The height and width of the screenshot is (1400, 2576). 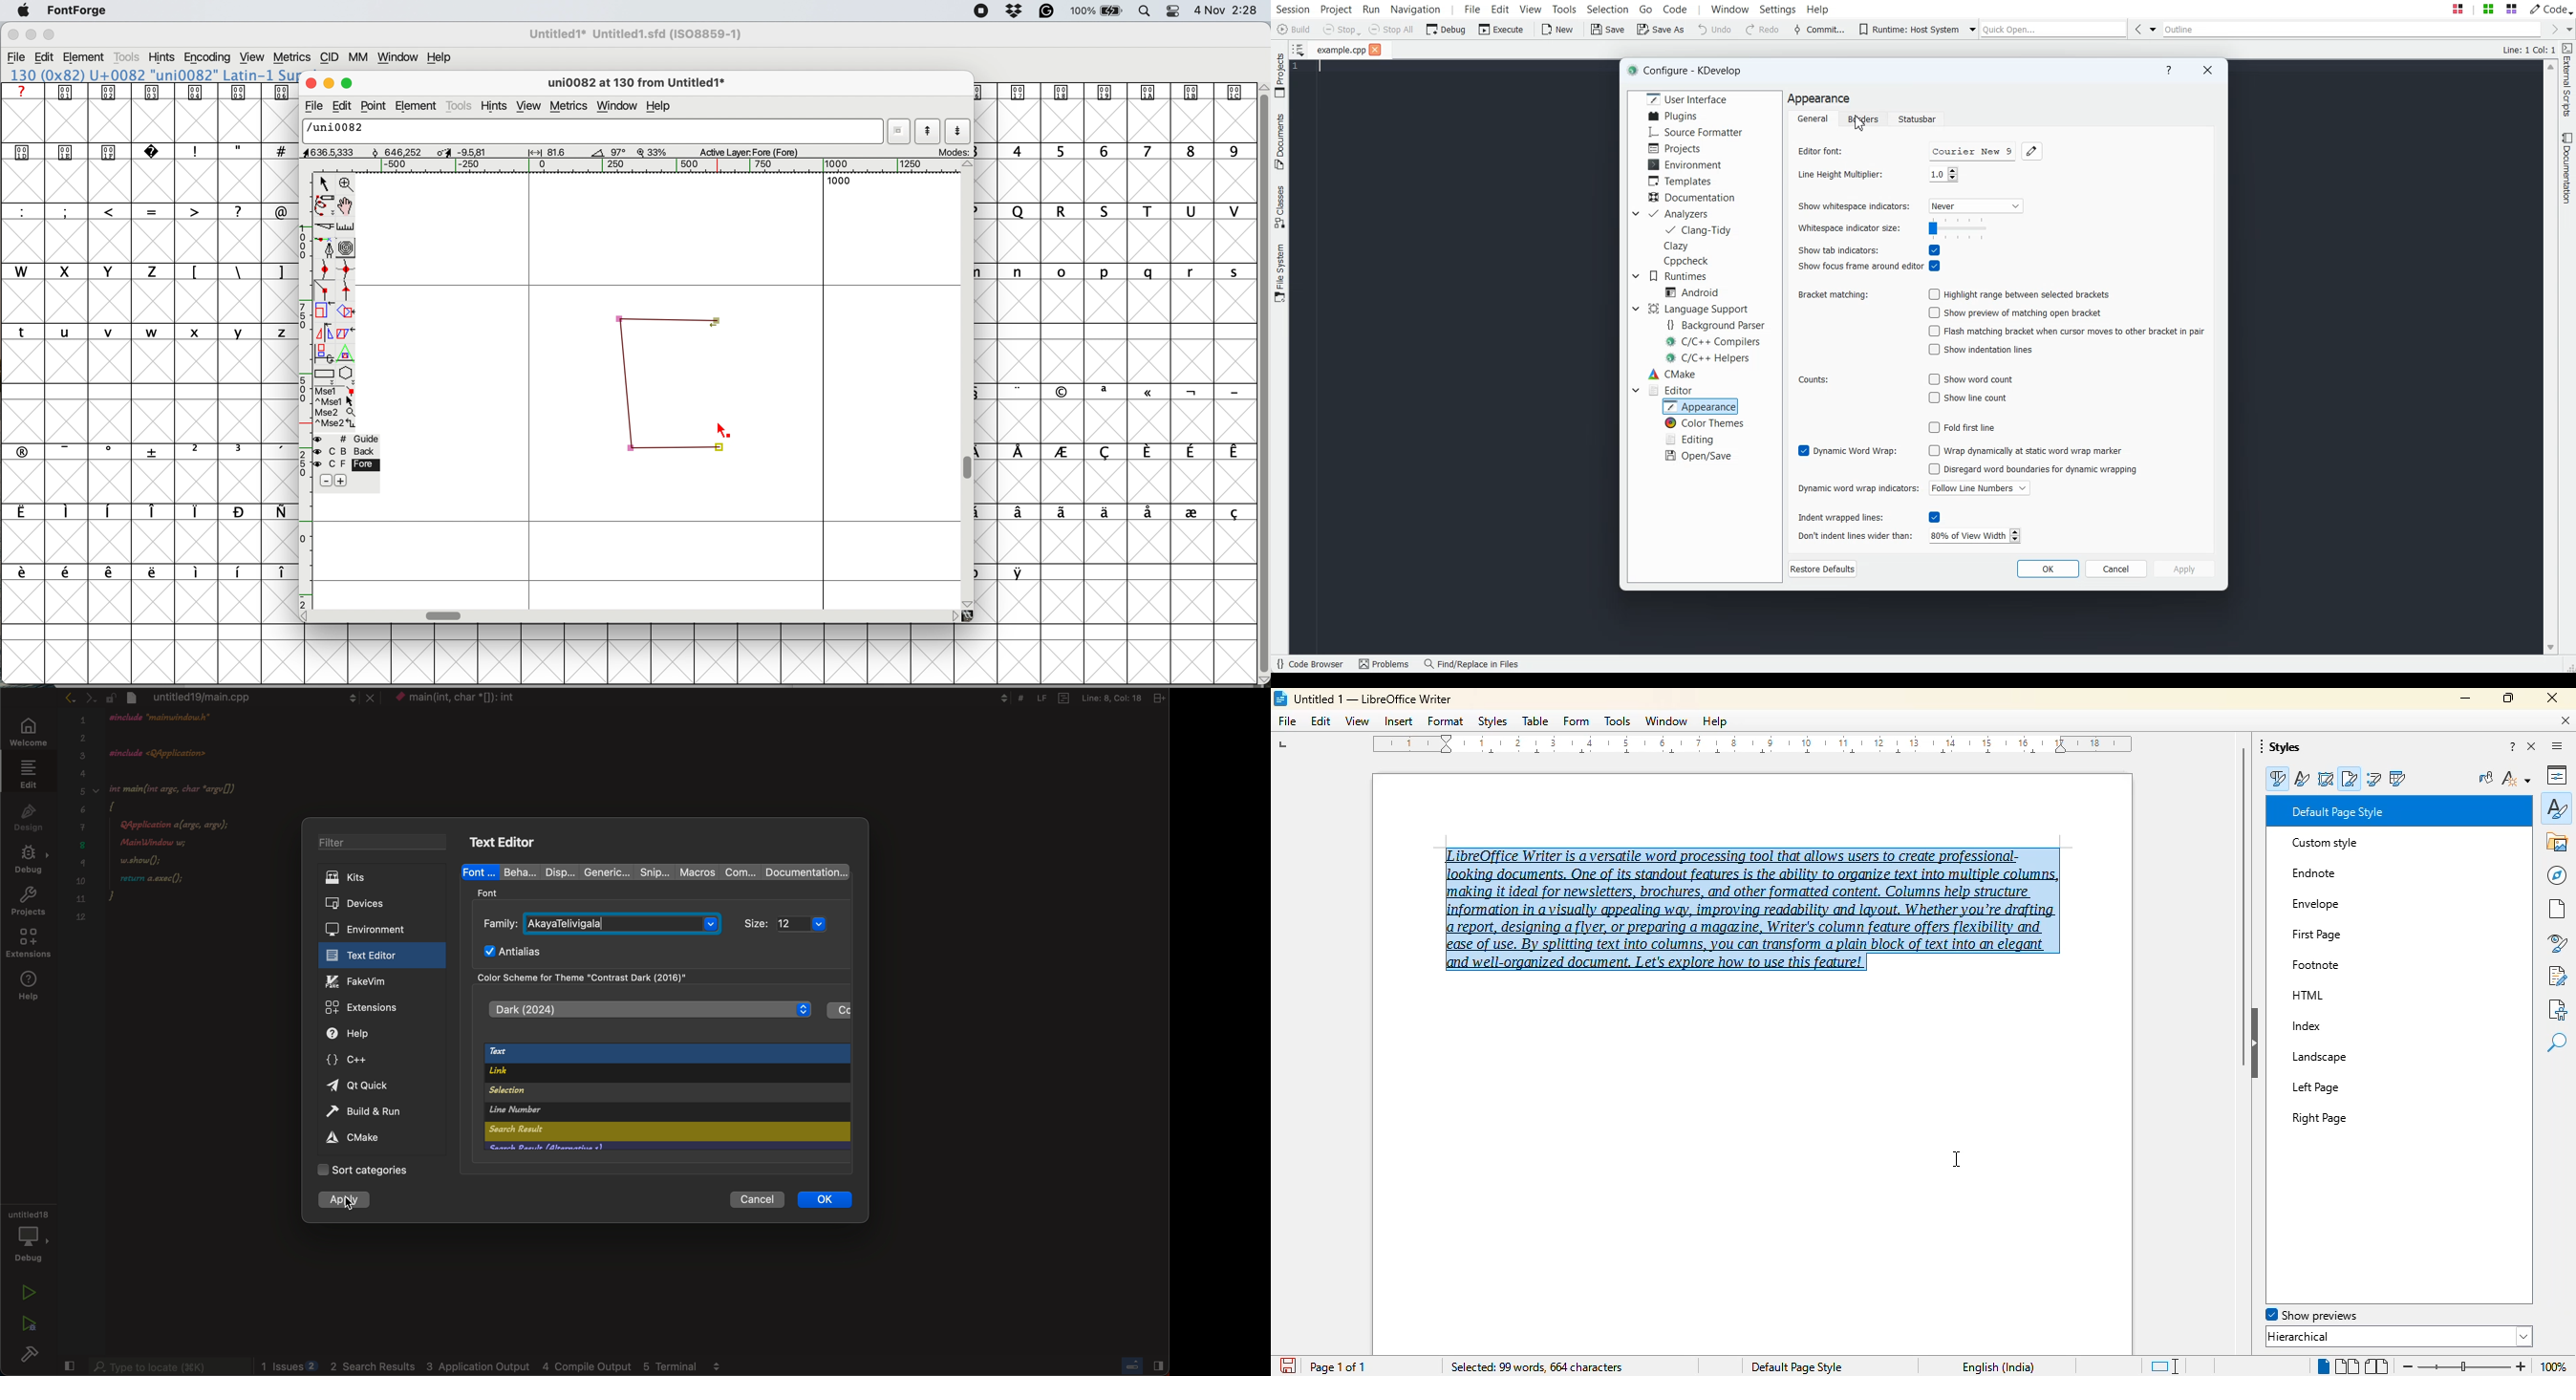 I want to click on Line Height Multiplier, so click(x=1859, y=175).